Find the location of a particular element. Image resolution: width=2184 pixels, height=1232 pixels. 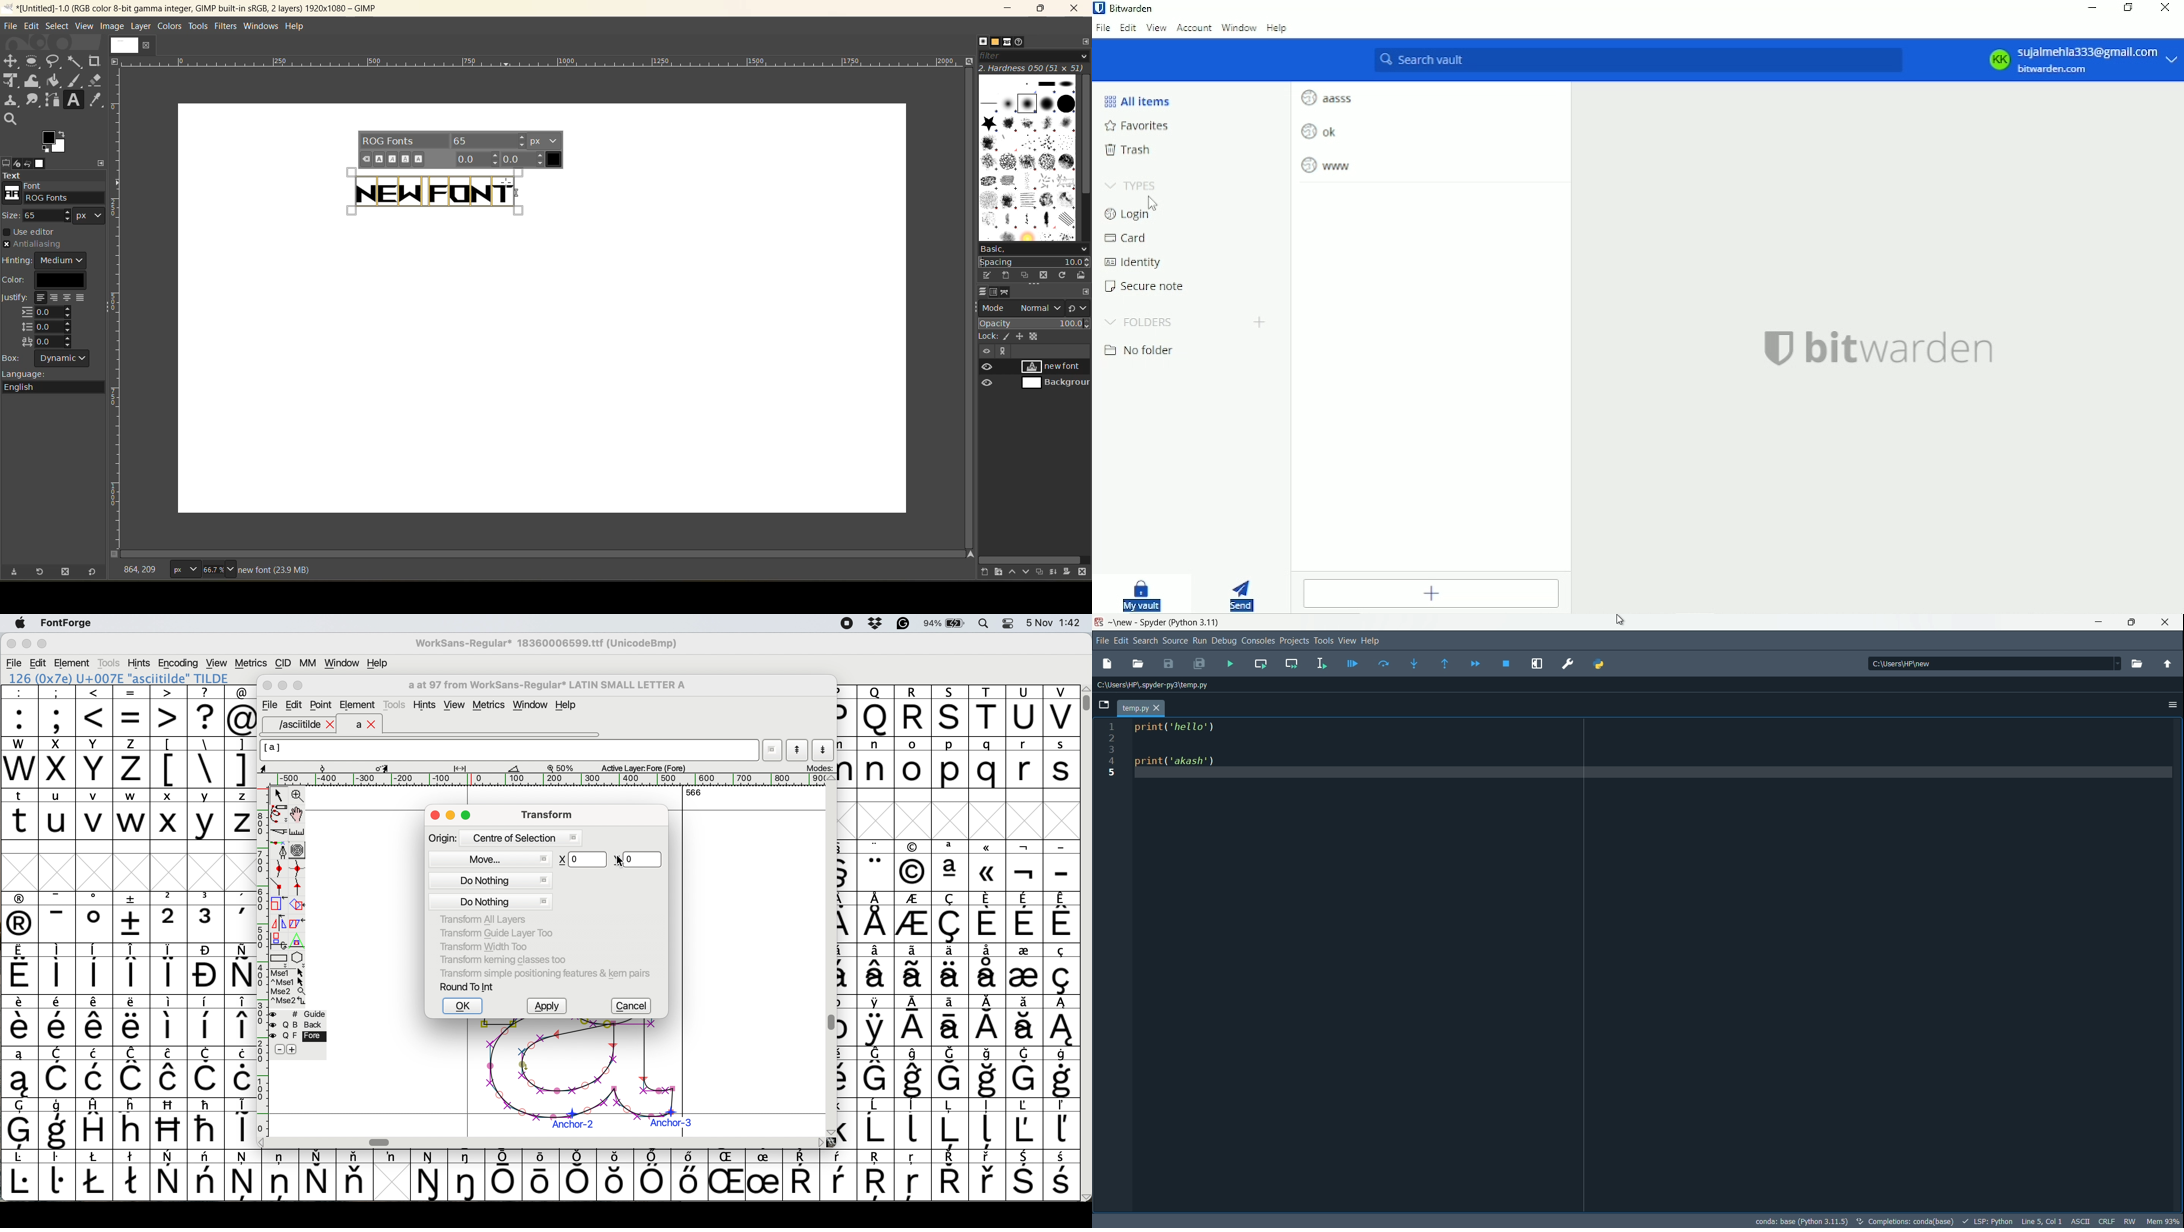

window is located at coordinates (532, 706).